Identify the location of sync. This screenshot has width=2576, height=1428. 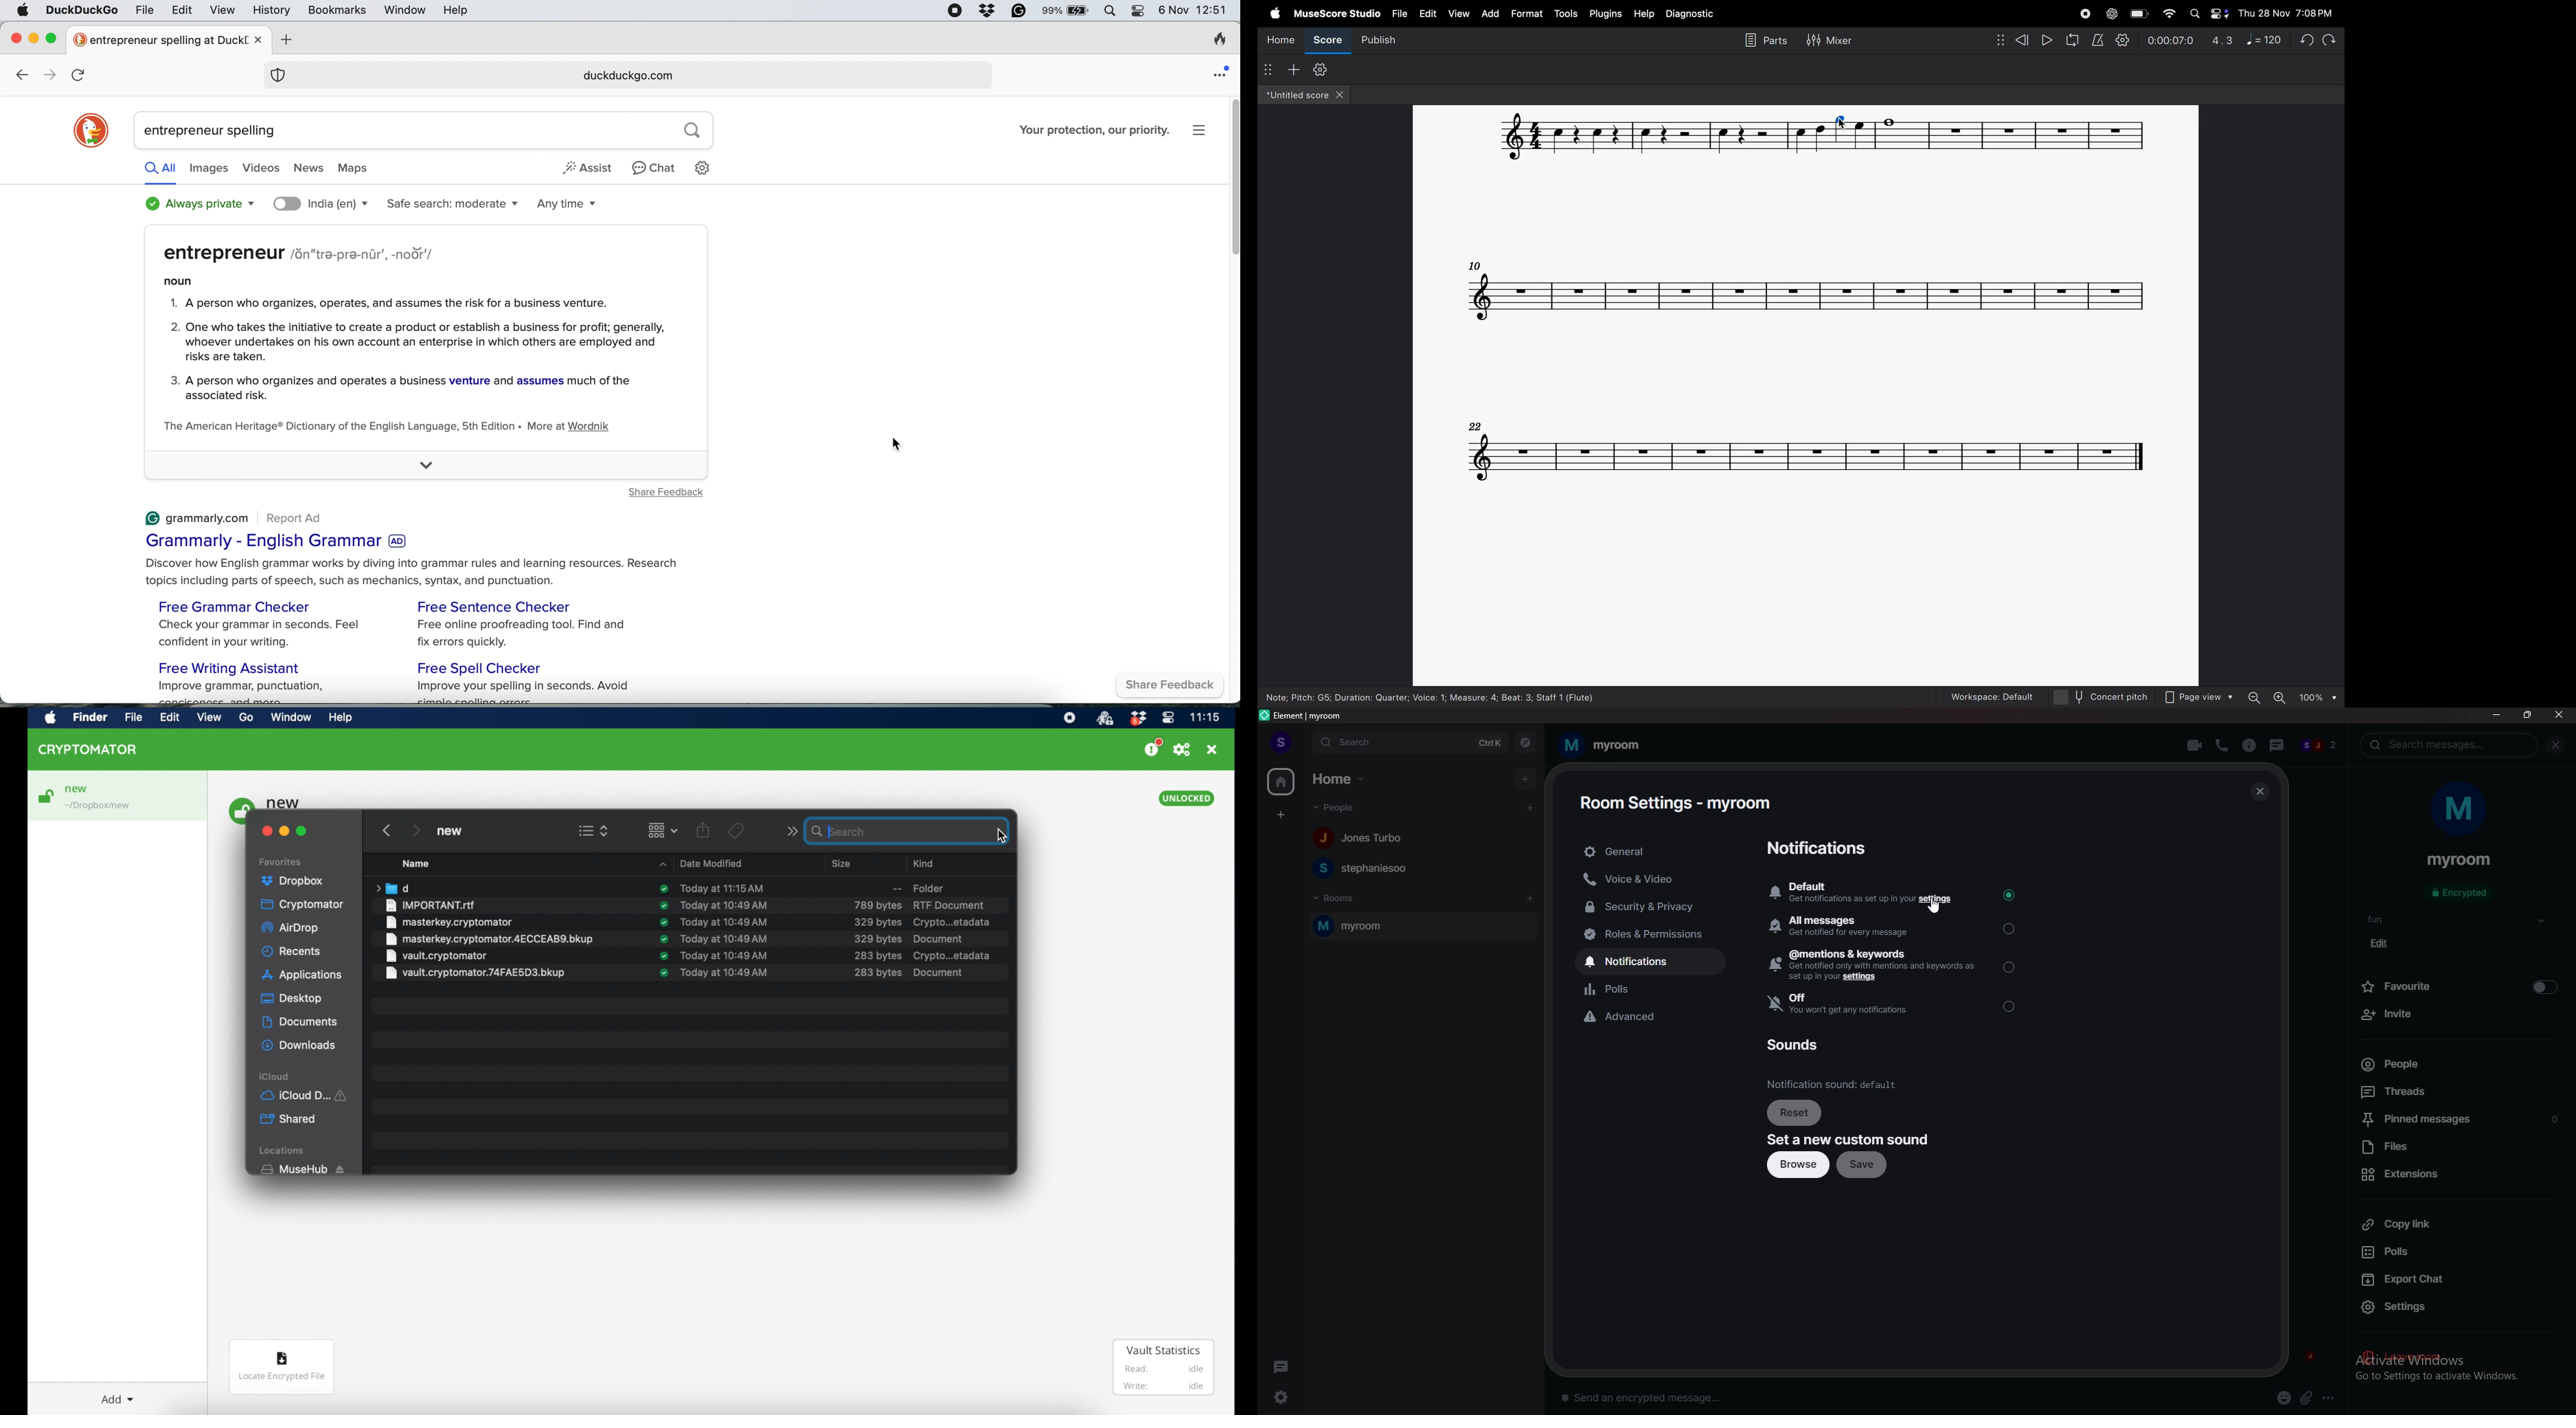
(663, 939).